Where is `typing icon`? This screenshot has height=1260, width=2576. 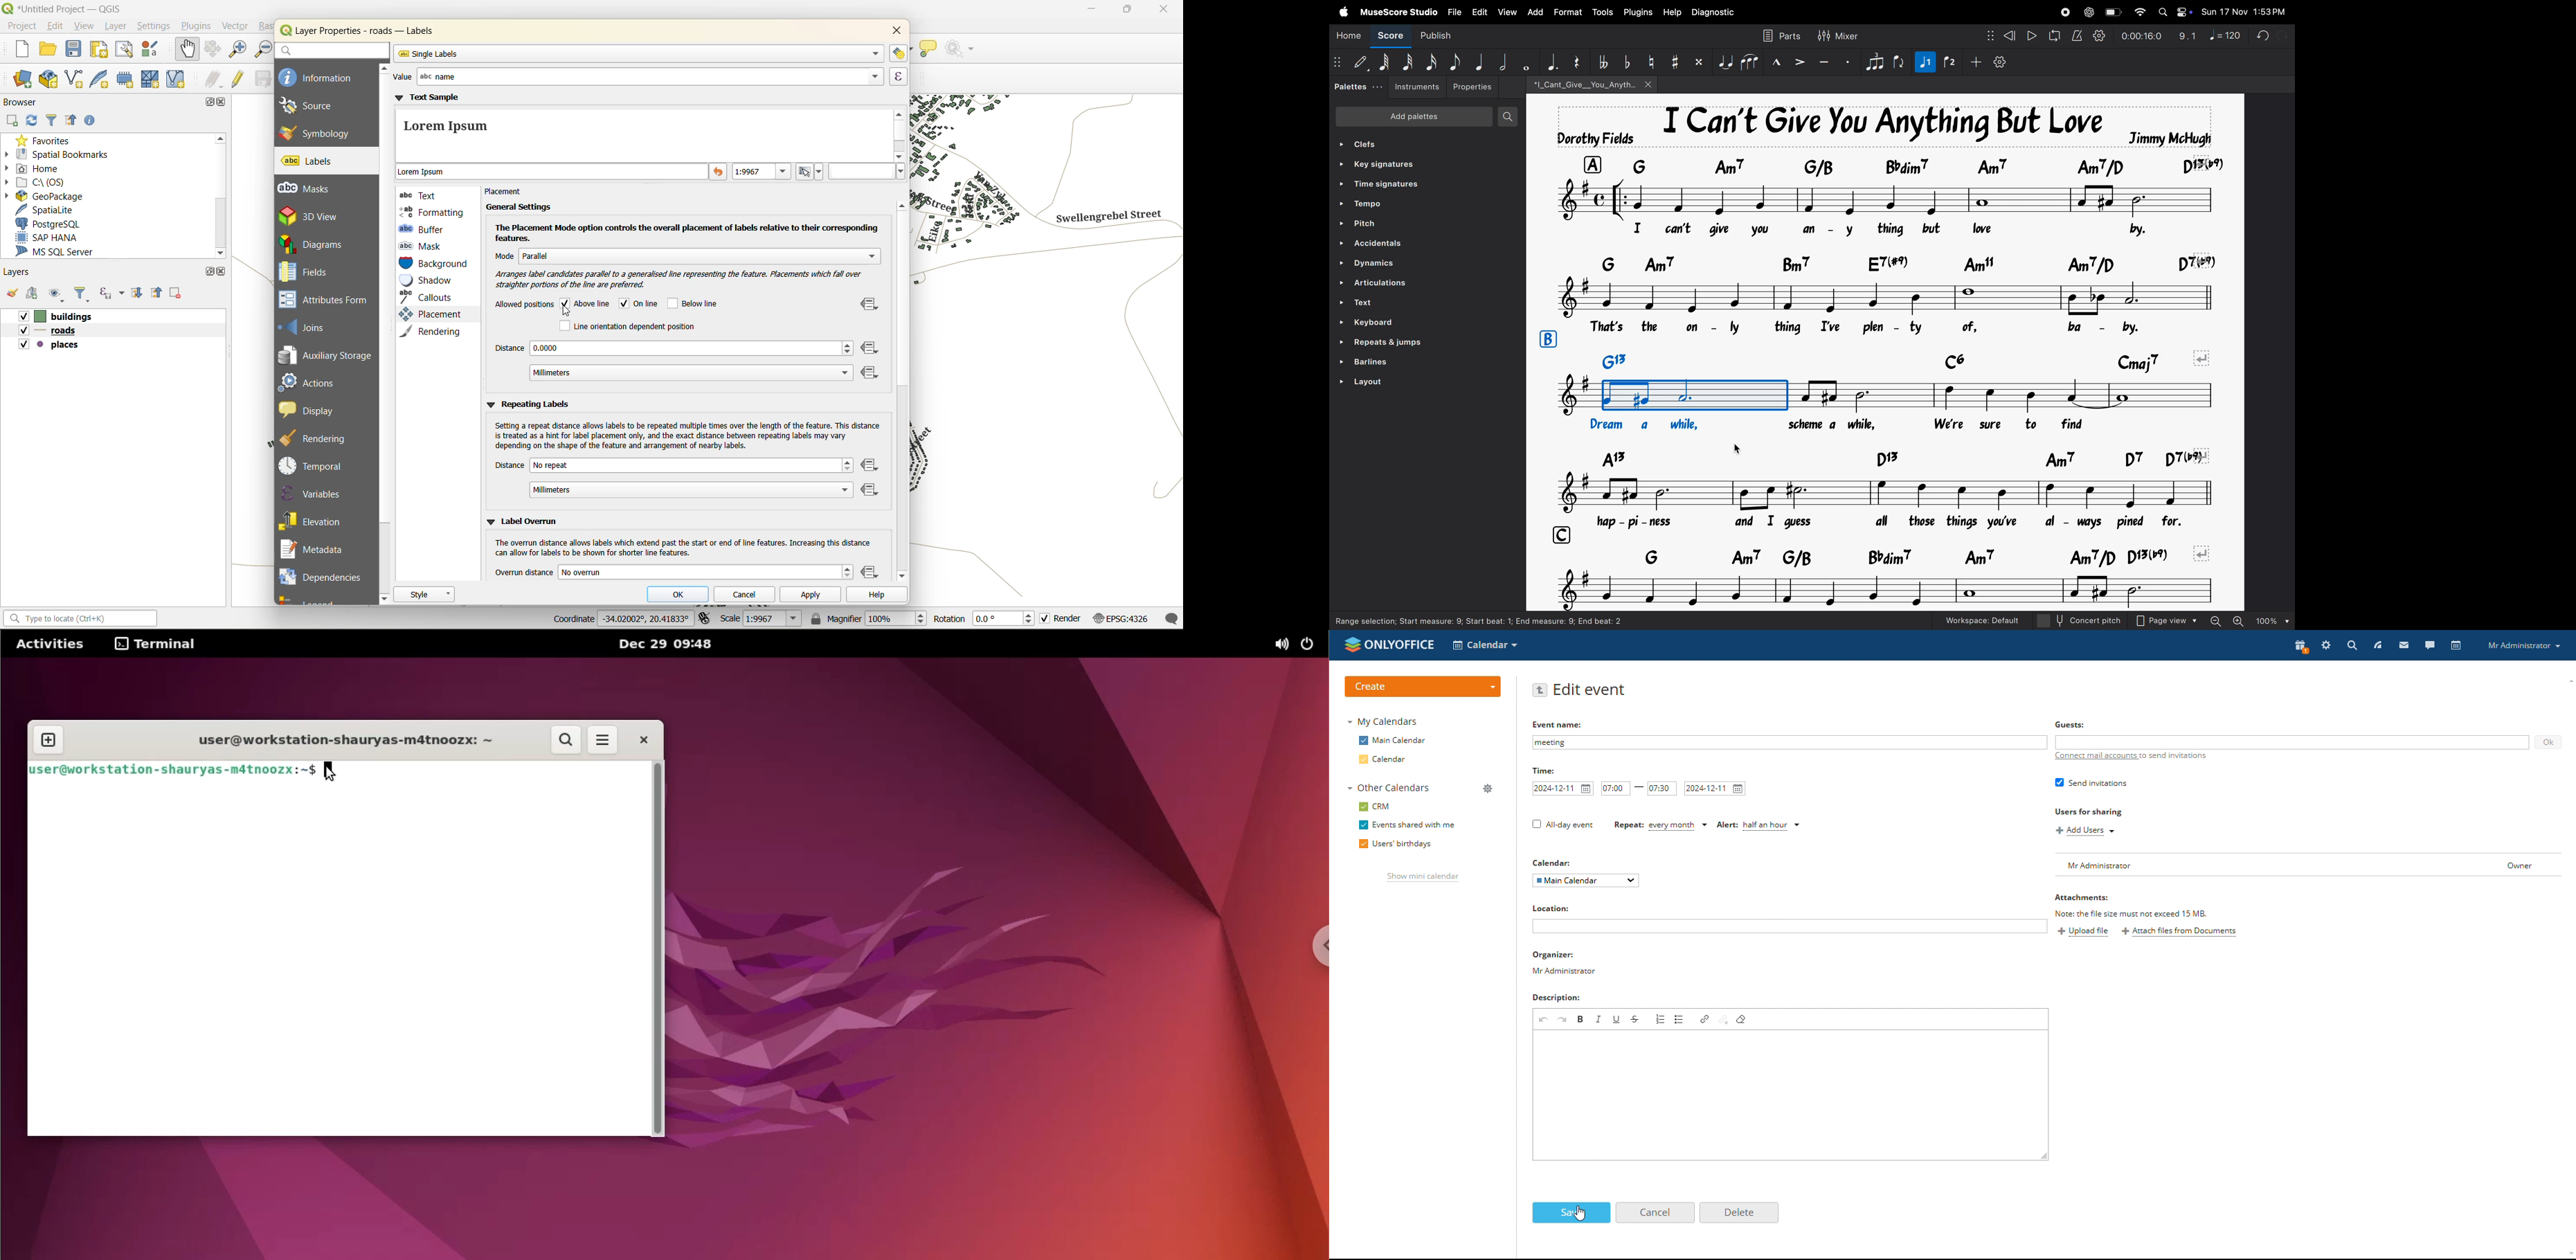
typing icon is located at coordinates (328, 773).